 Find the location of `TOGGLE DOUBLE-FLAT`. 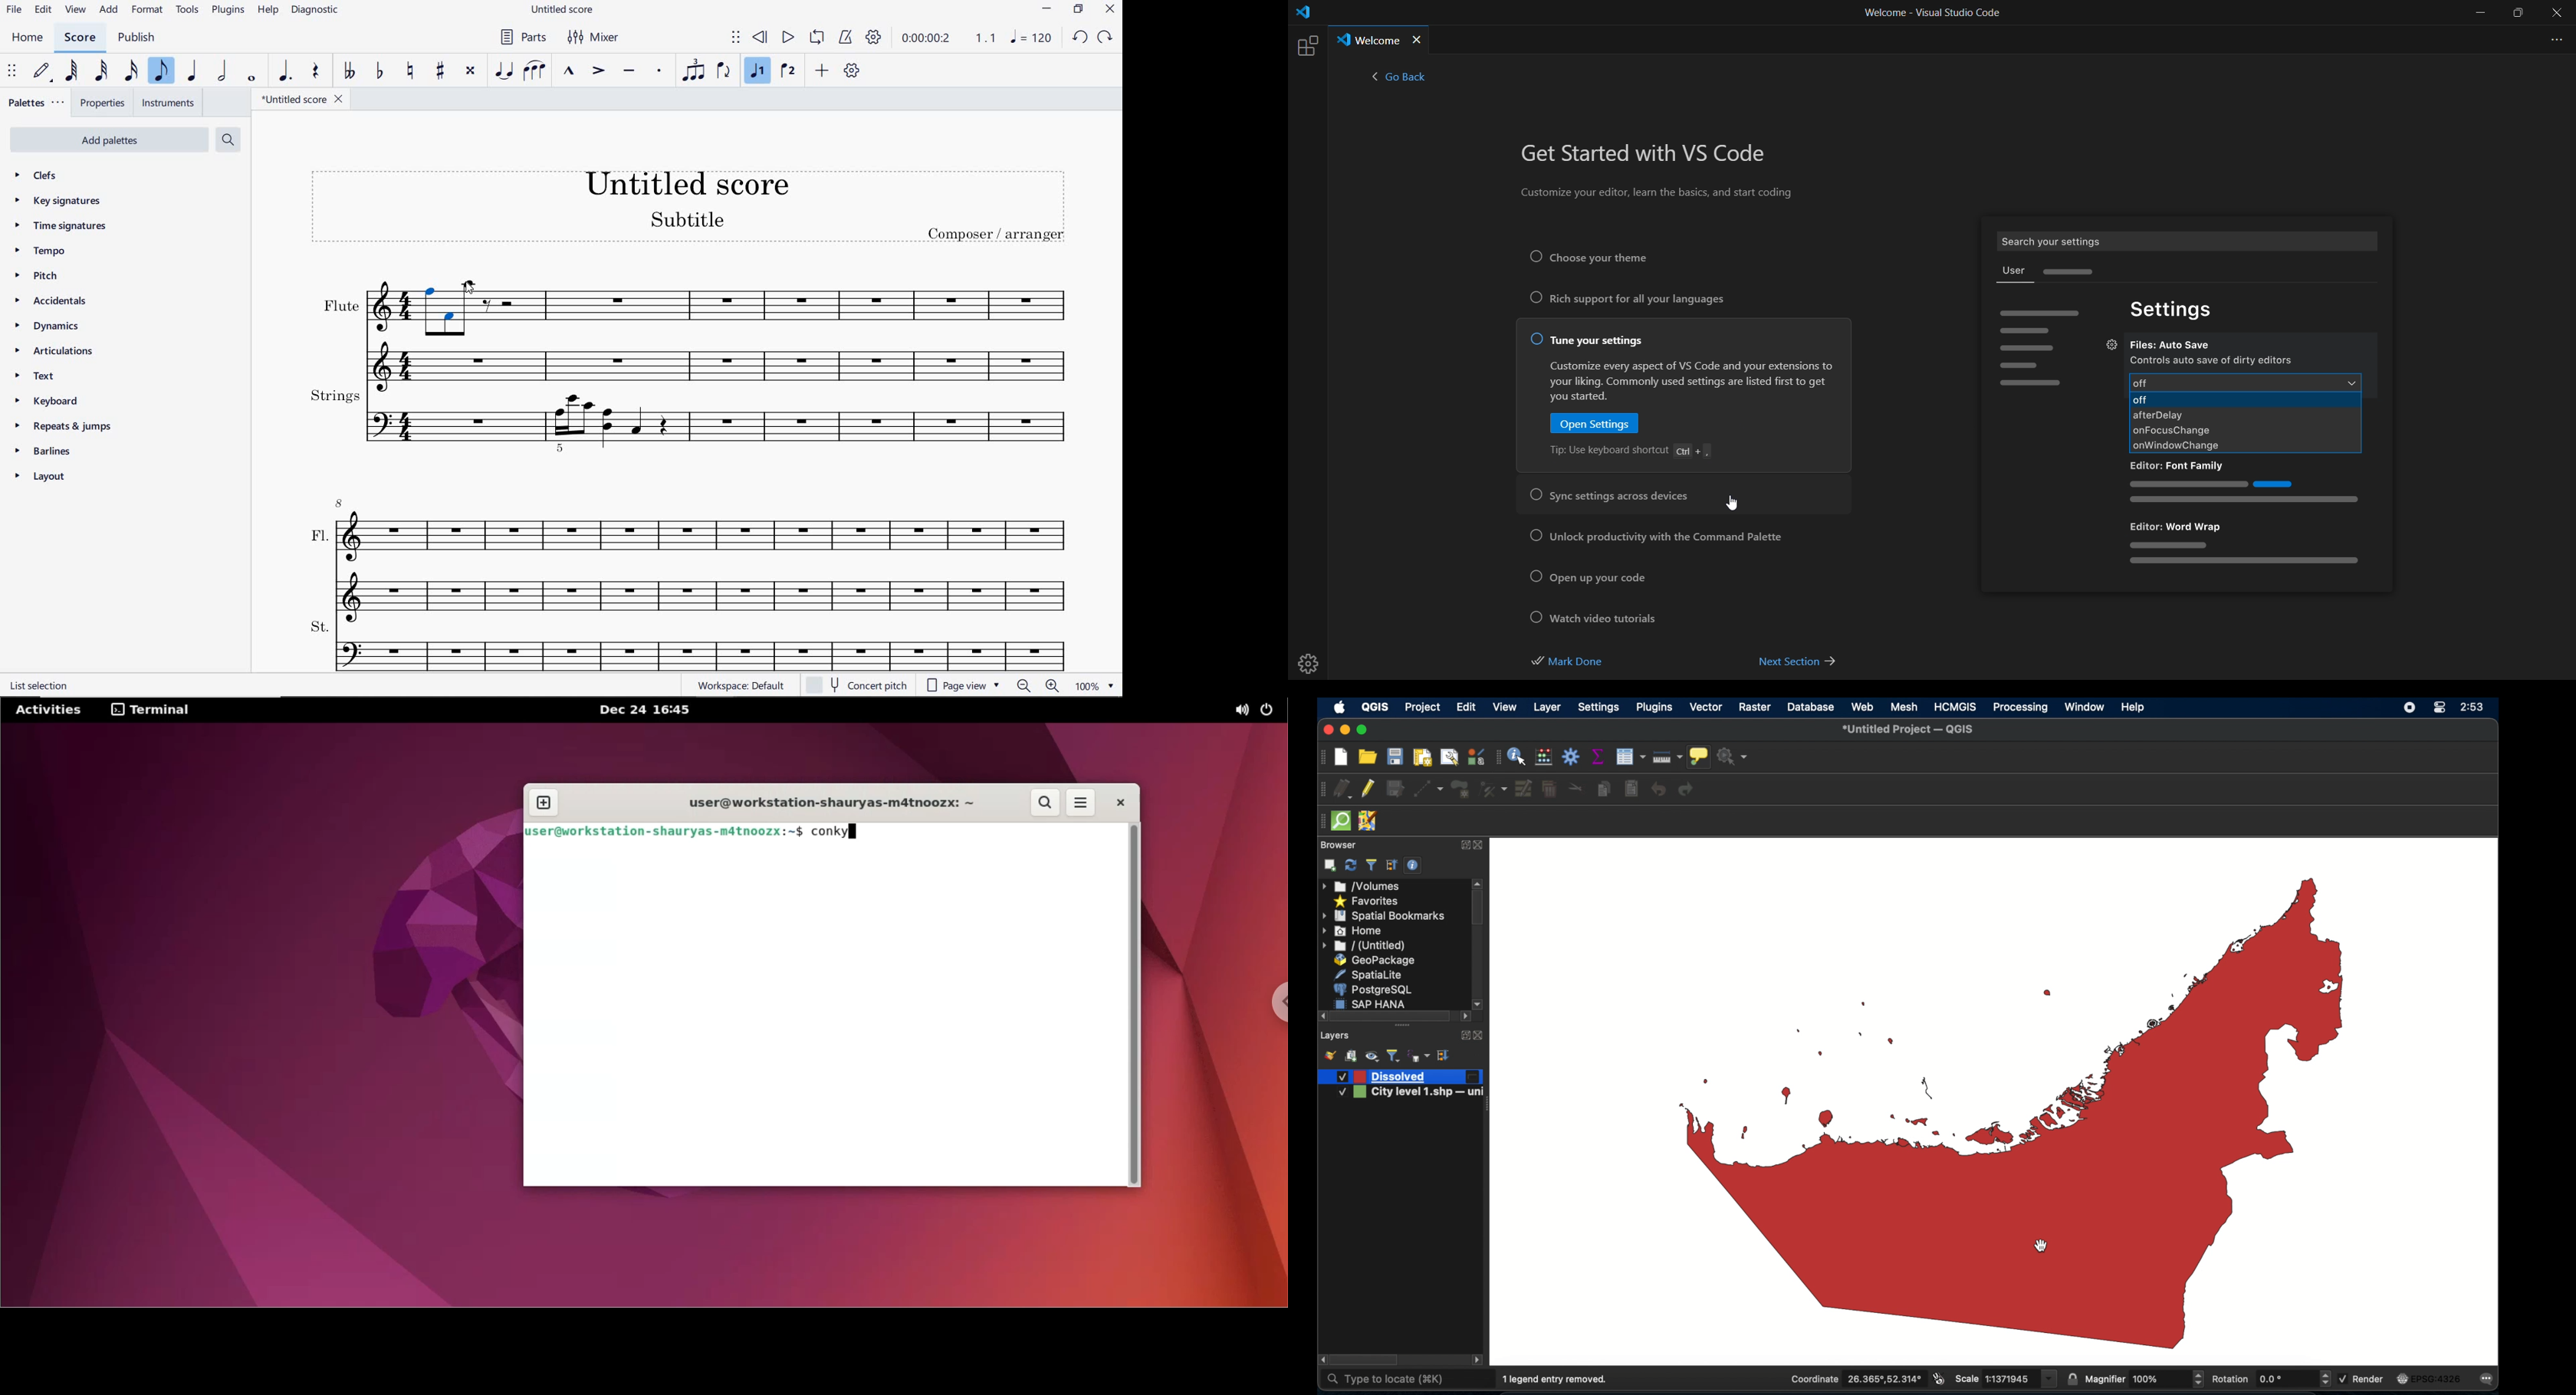

TOGGLE DOUBLE-FLAT is located at coordinates (350, 71).